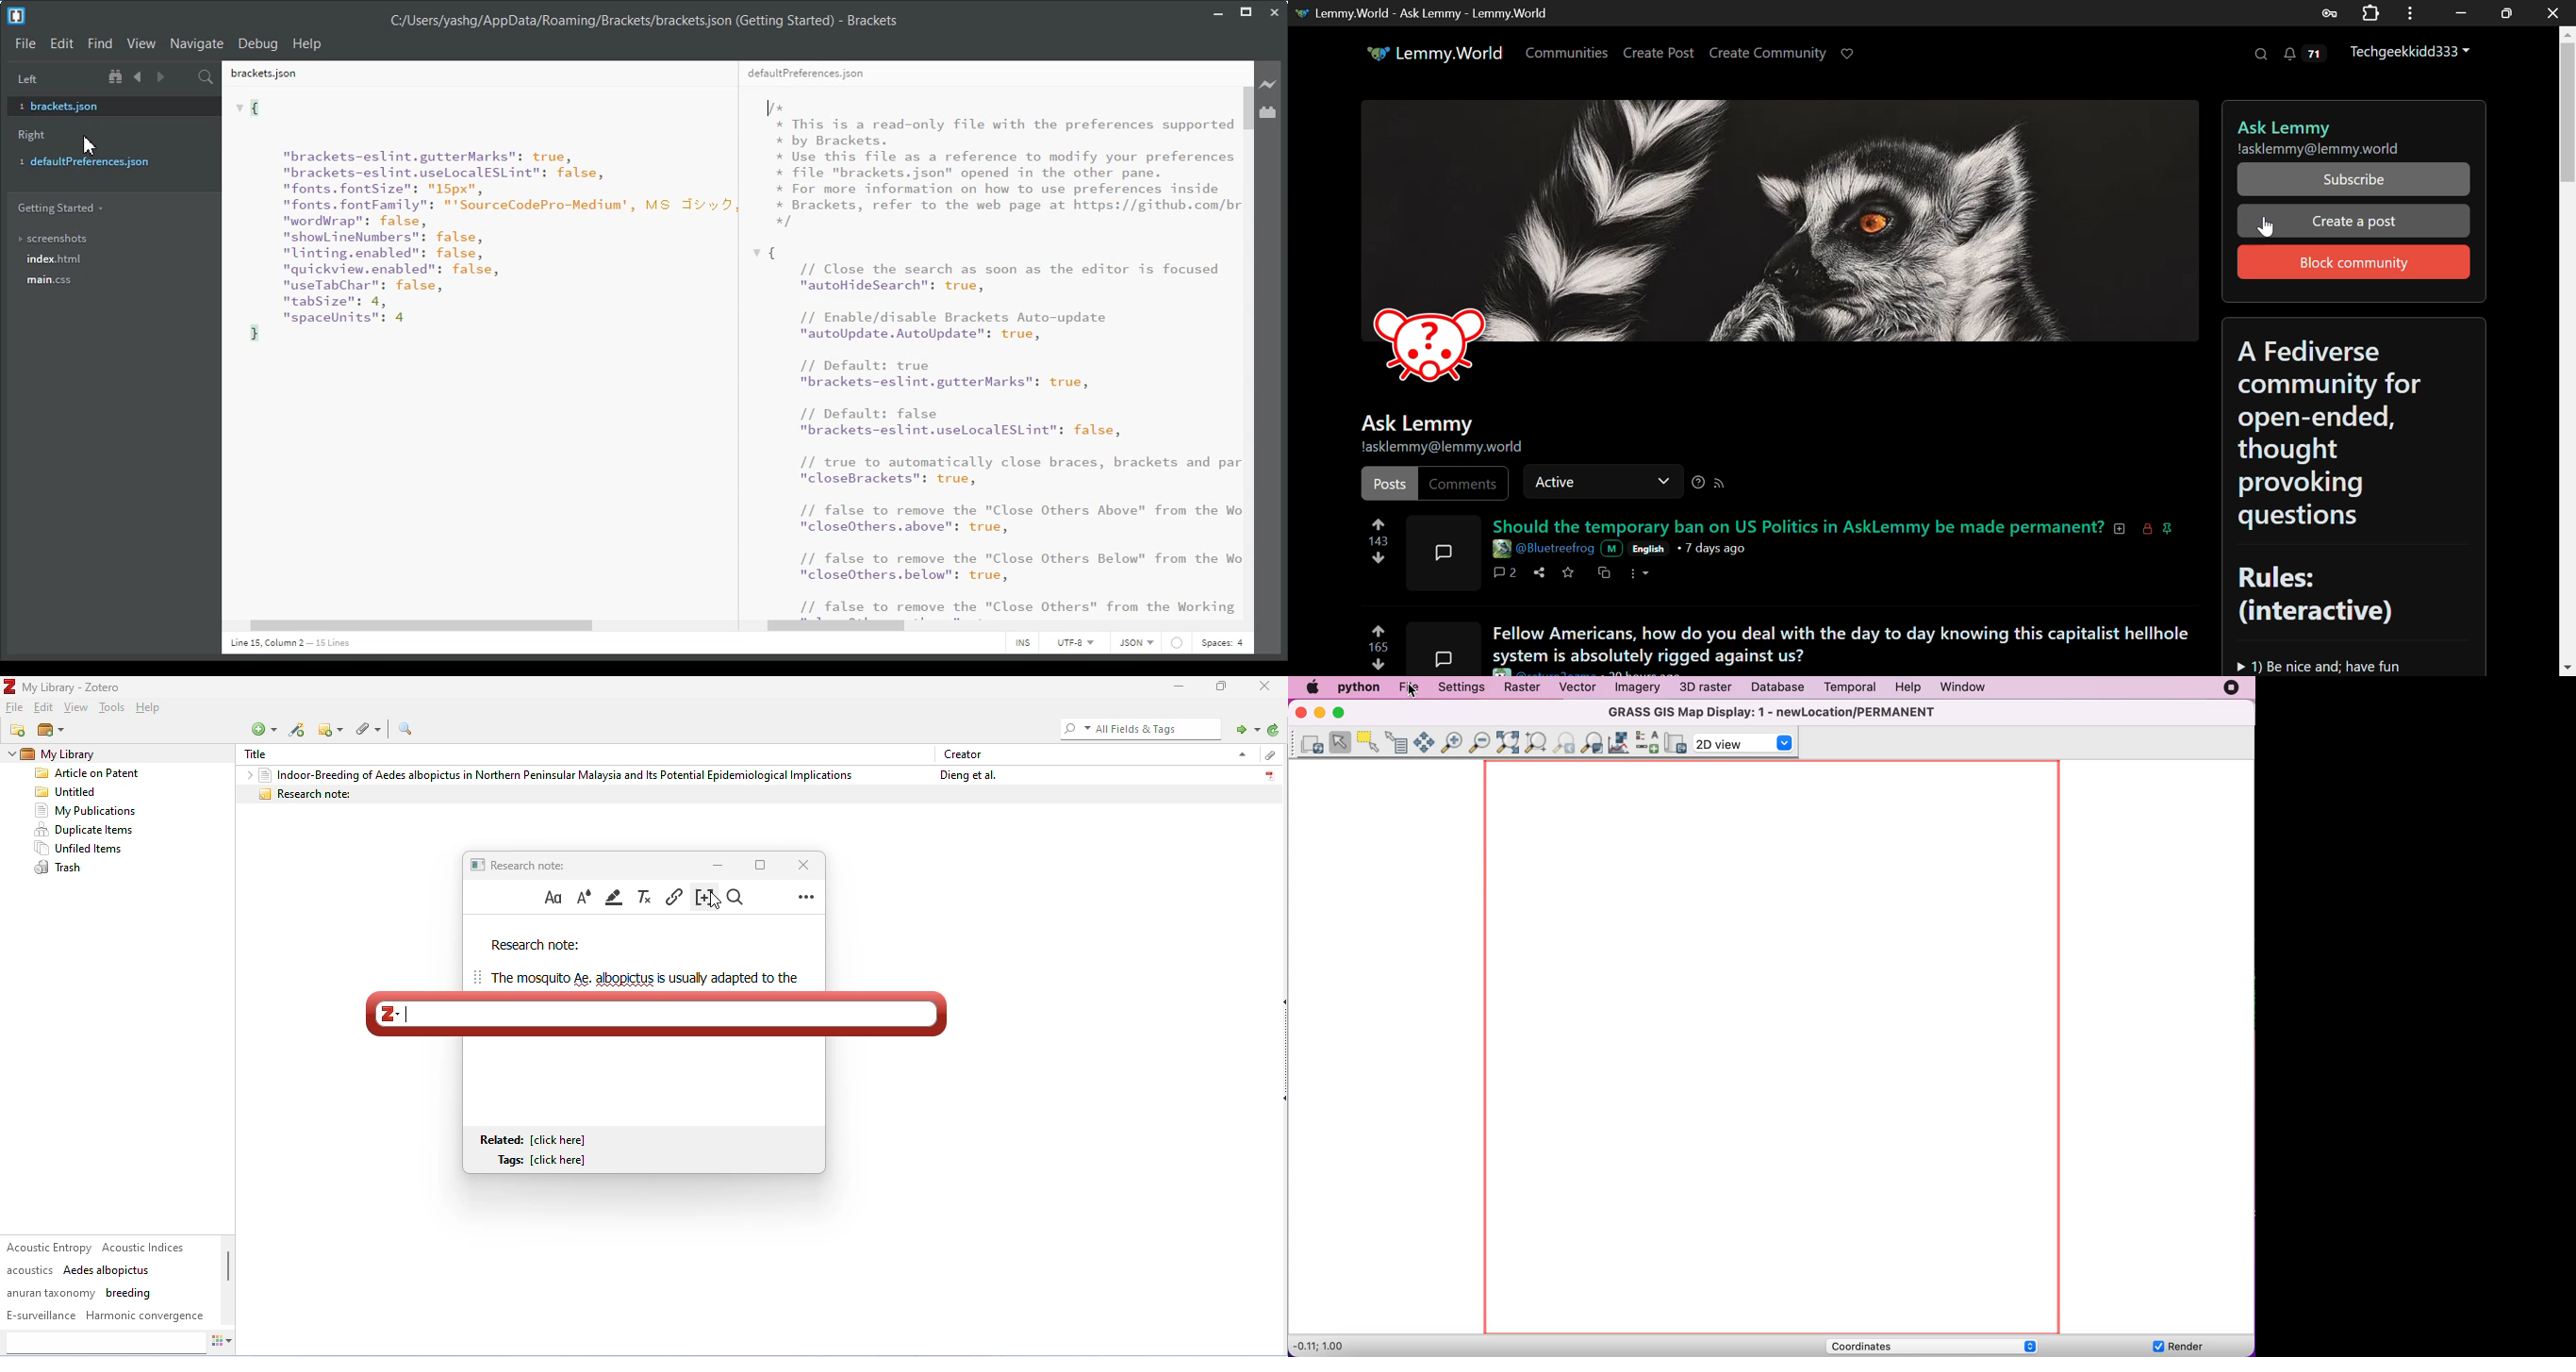 This screenshot has height=1372, width=2576. I want to click on pdf, so click(1269, 773).